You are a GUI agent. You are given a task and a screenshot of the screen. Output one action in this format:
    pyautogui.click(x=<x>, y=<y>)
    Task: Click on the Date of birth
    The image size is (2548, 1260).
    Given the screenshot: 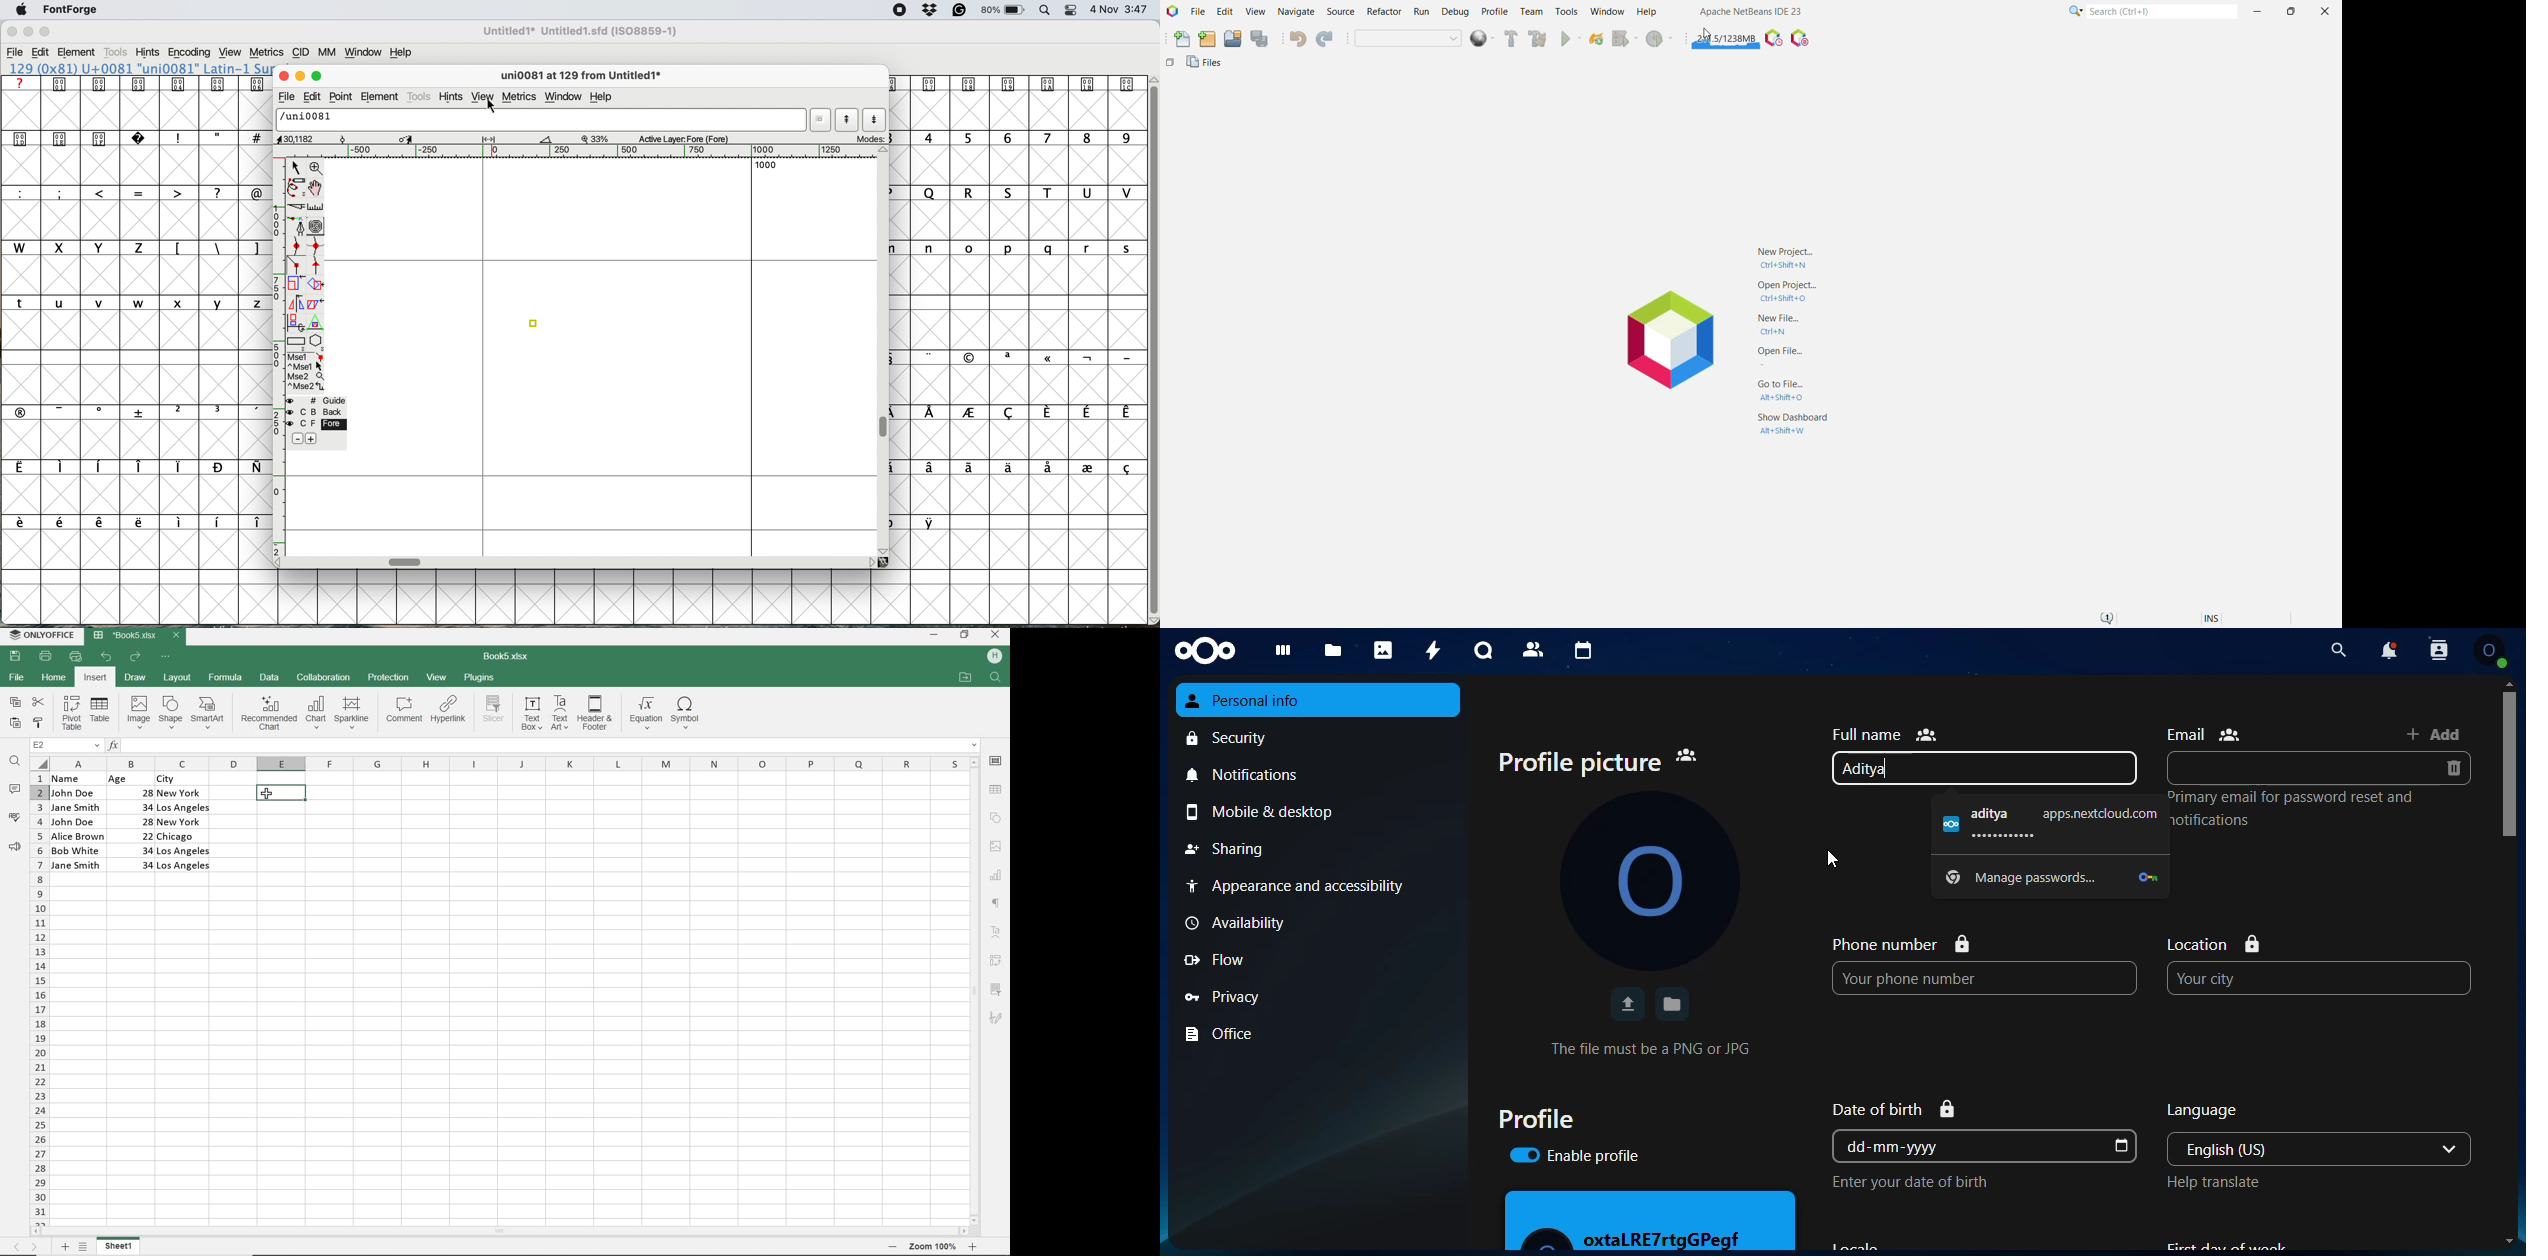 What is the action you would take?
    pyautogui.click(x=1894, y=1109)
    